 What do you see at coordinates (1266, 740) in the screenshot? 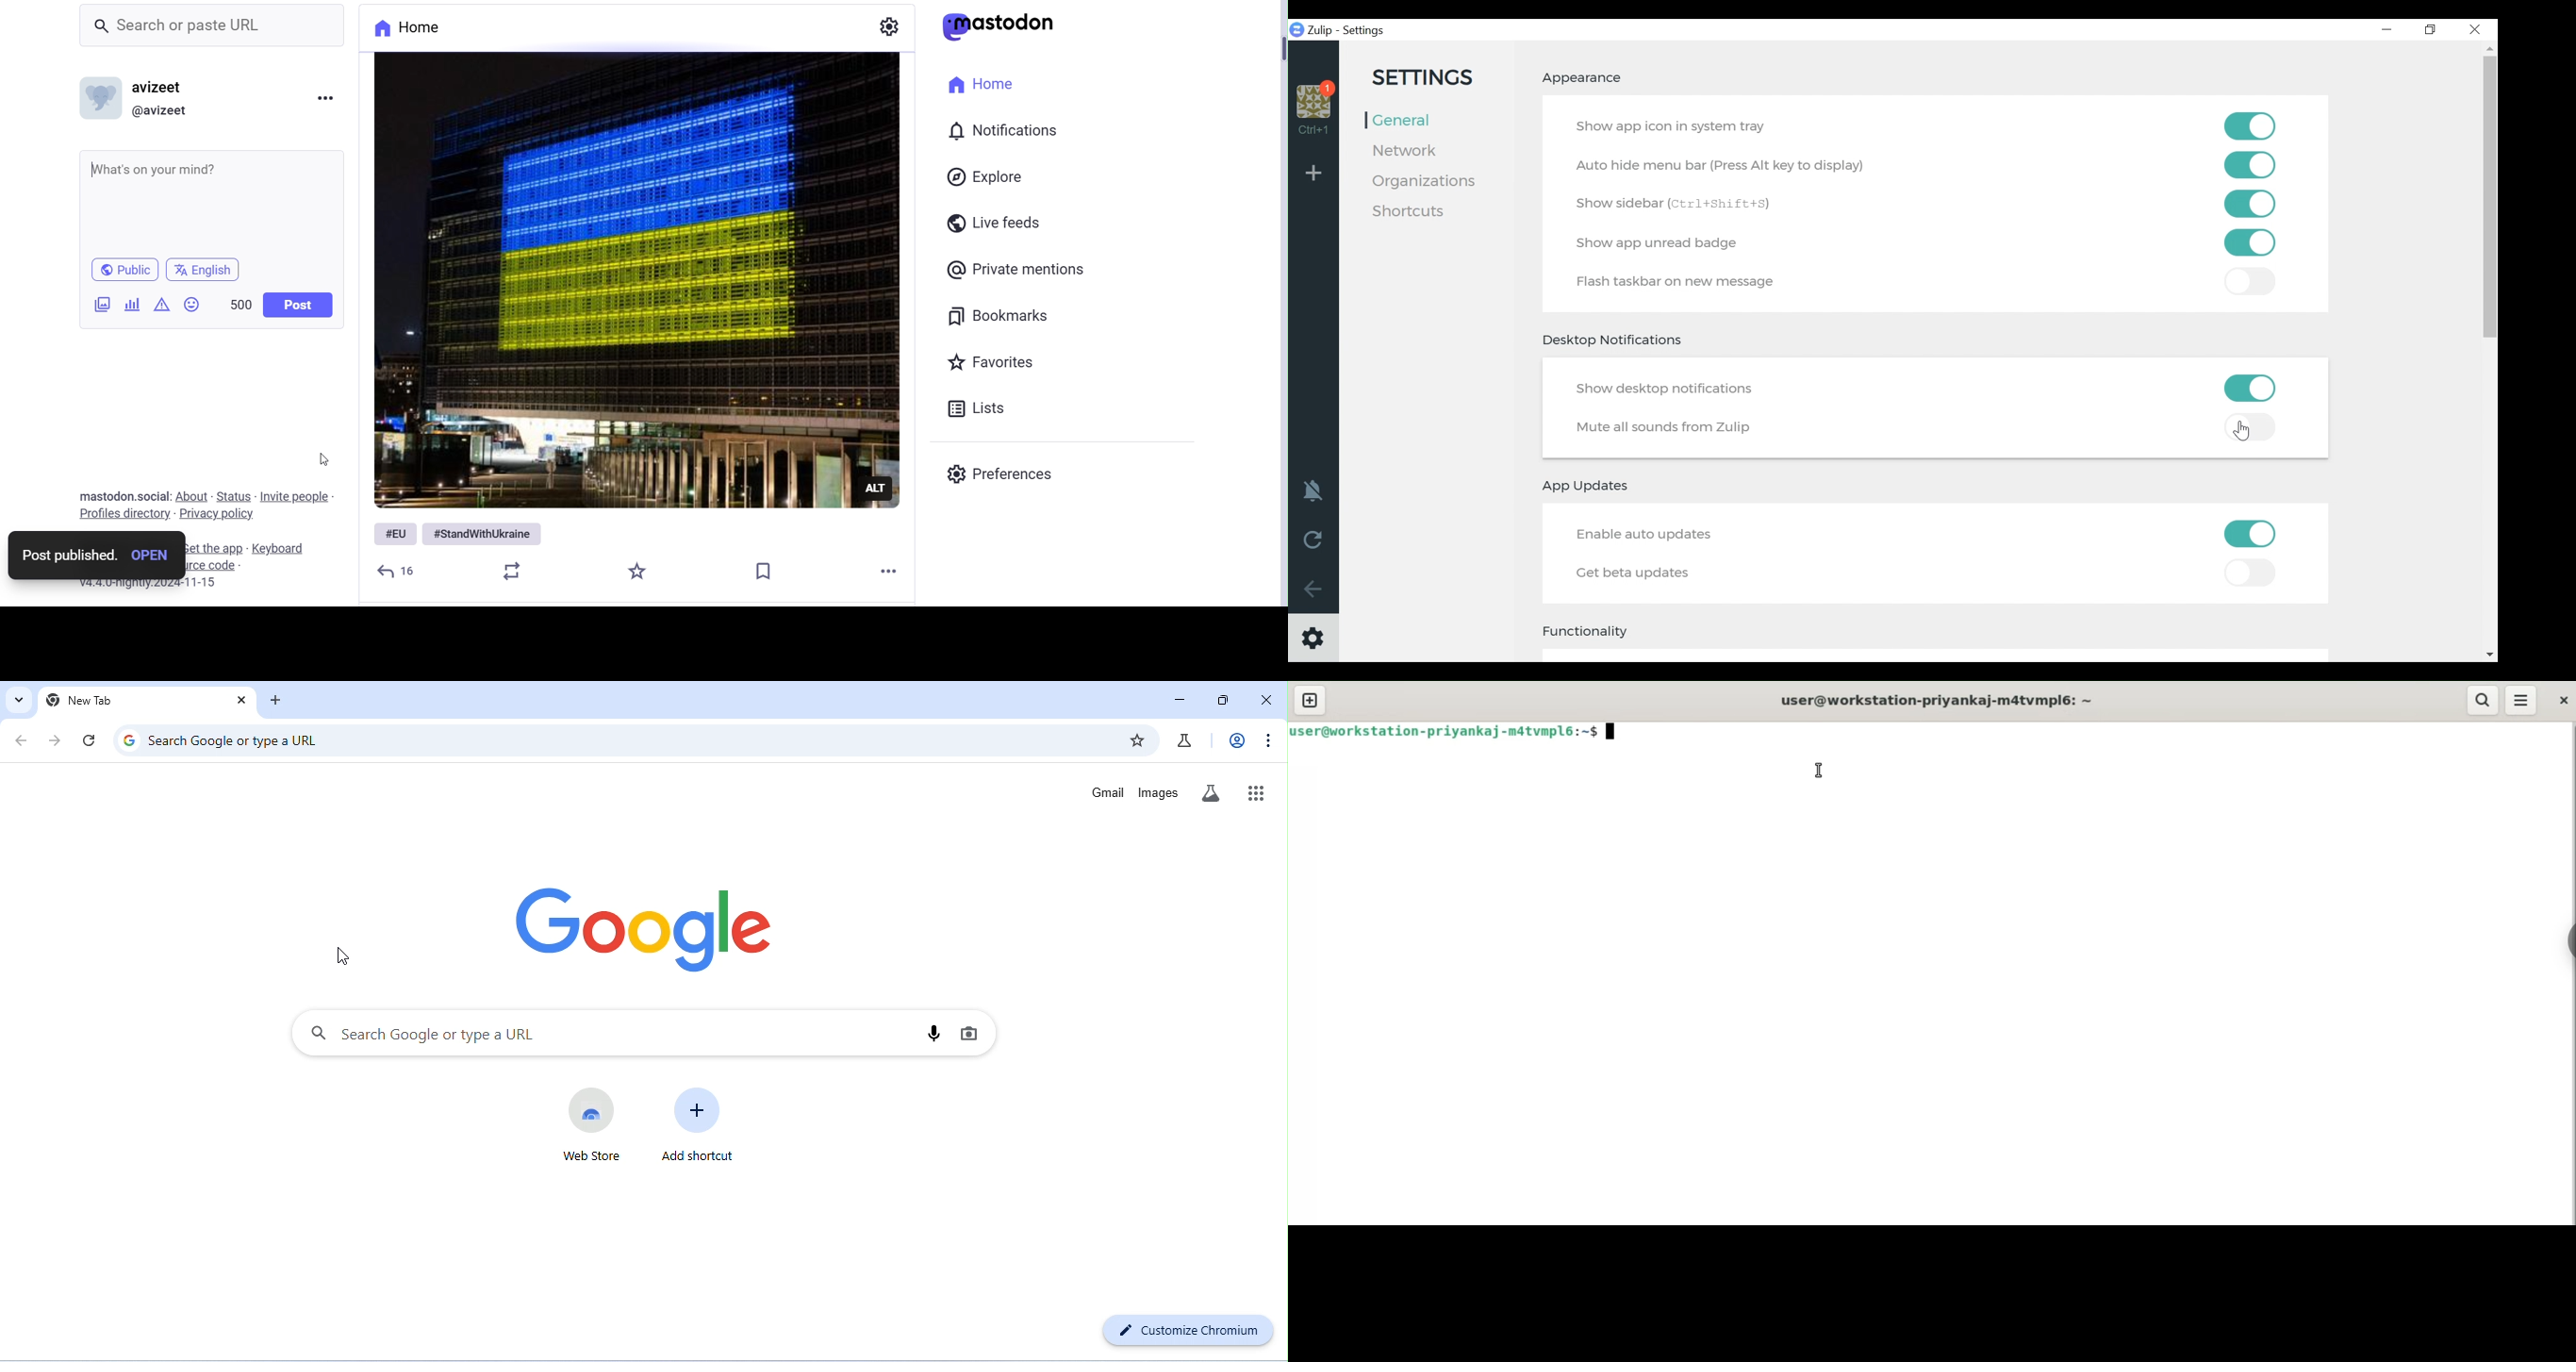
I see `customize and control chromium` at bounding box center [1266, 740].